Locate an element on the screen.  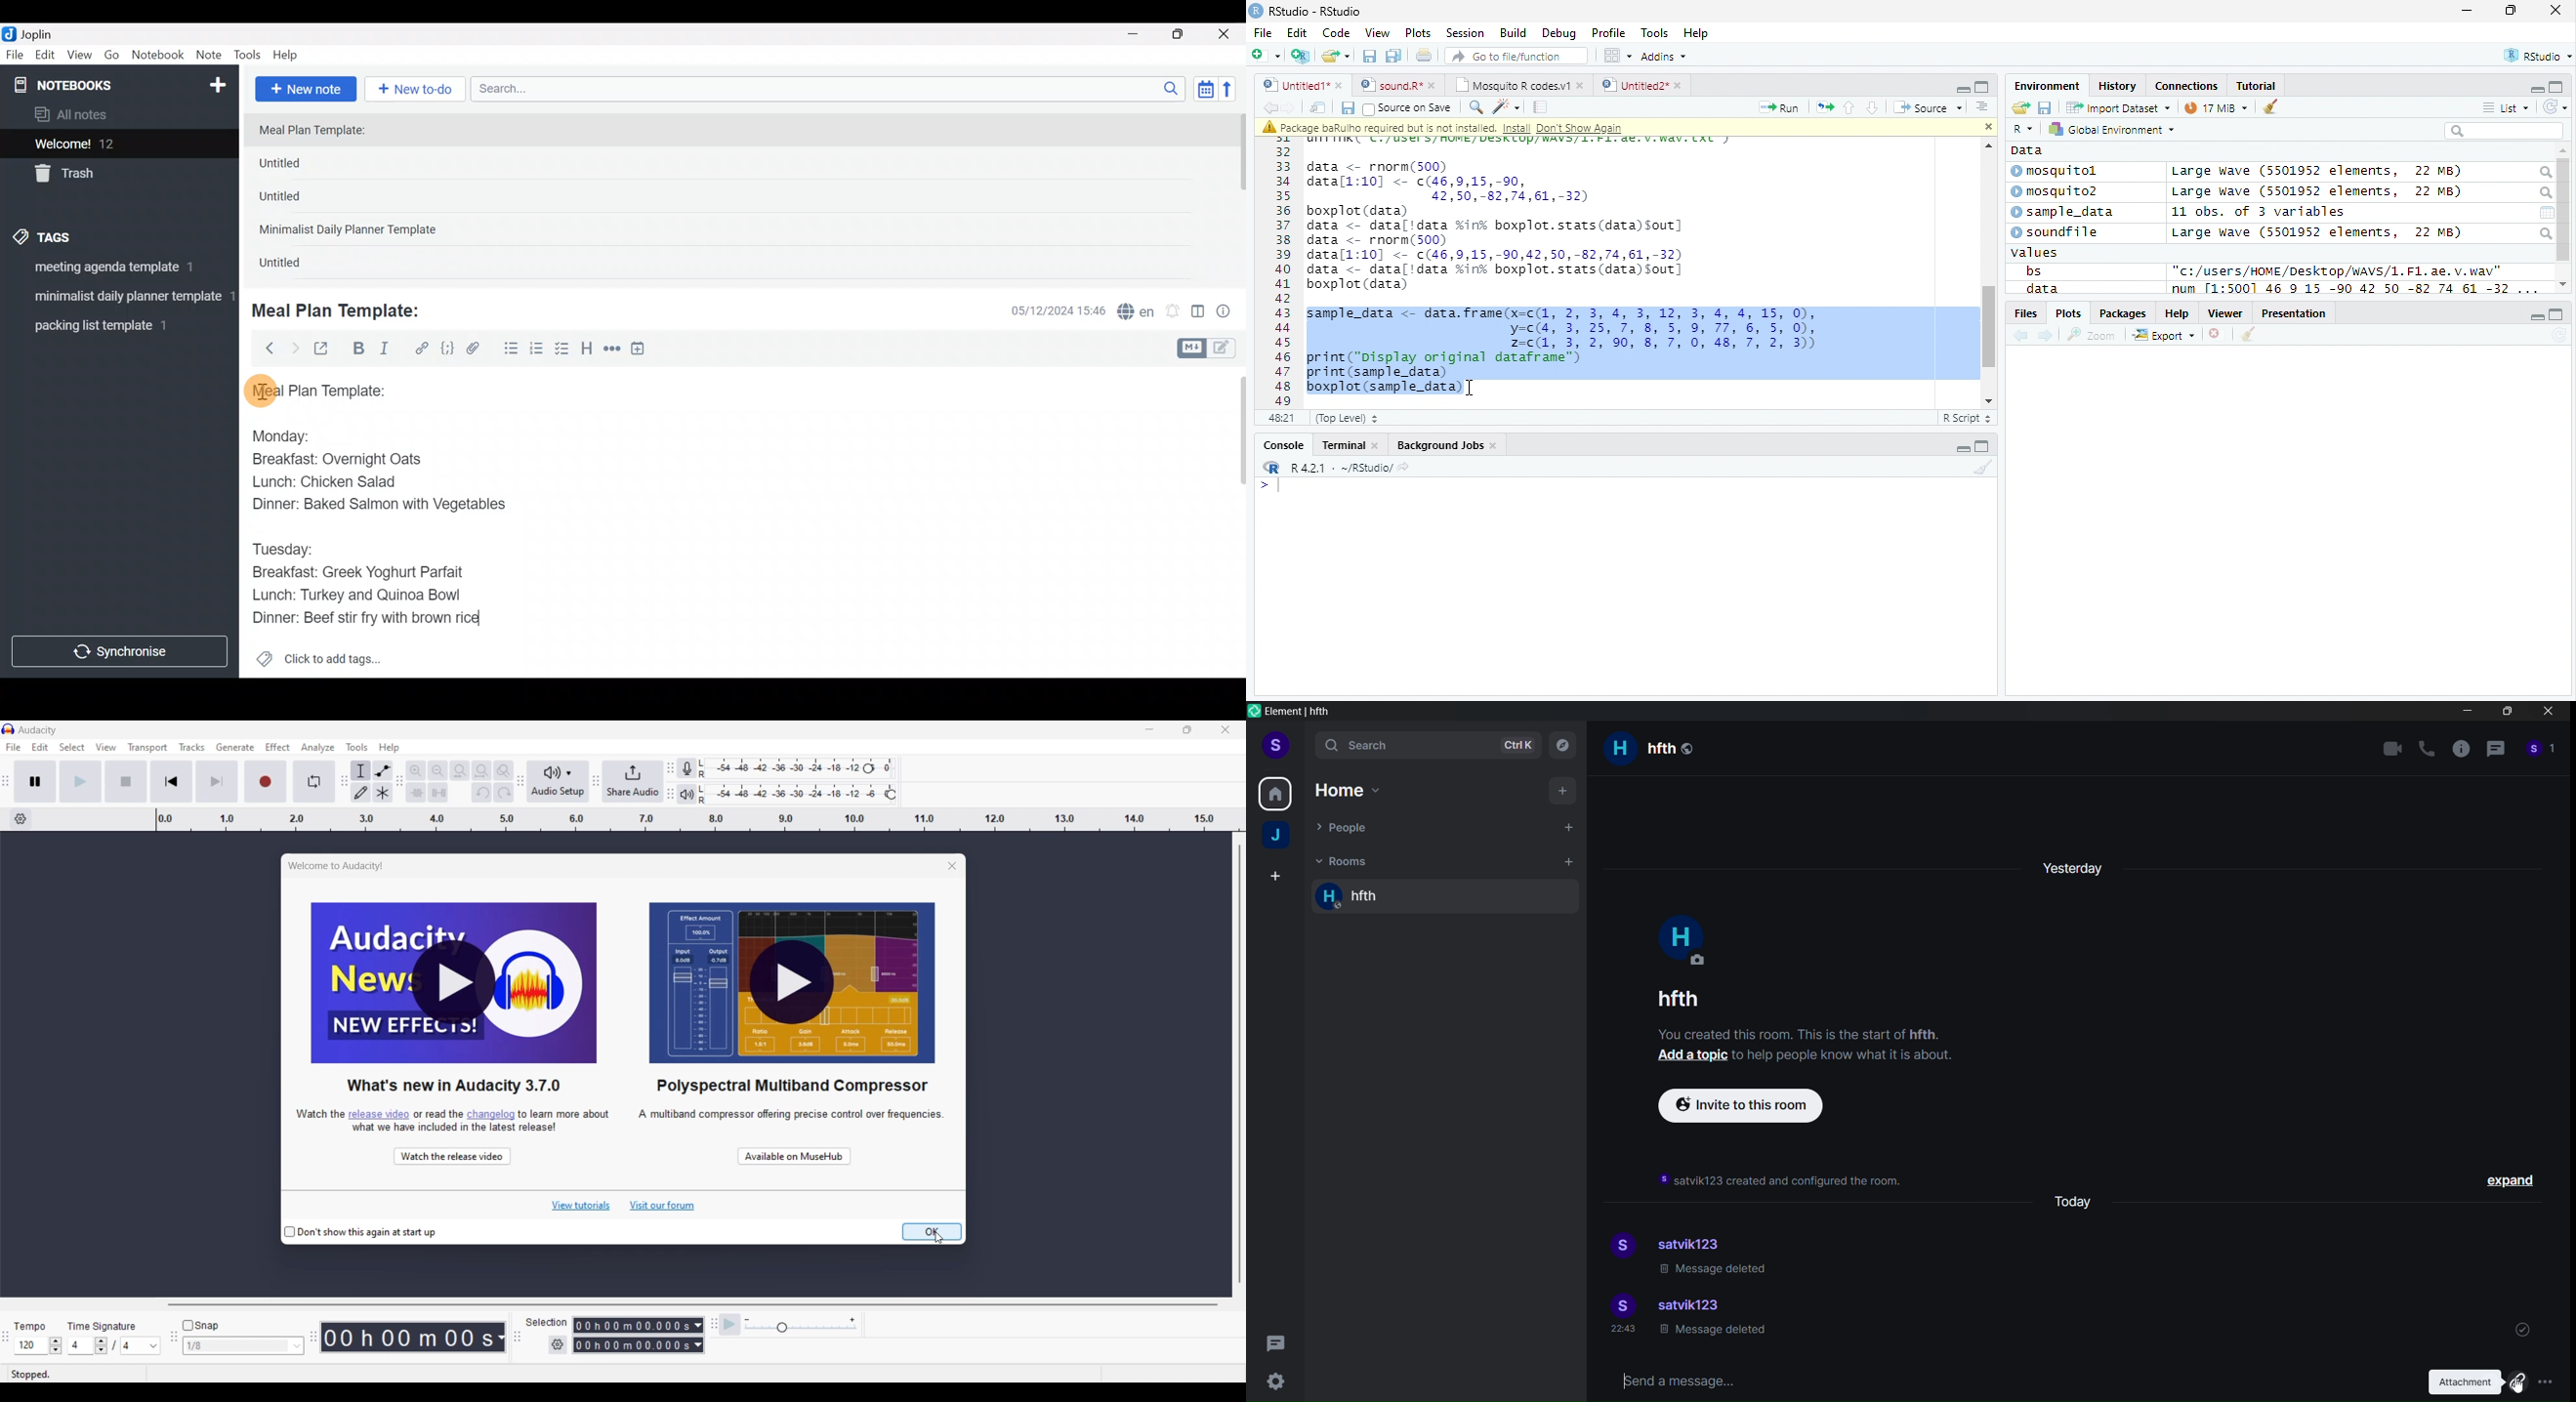
Forward is located at coordinates (295, 348).